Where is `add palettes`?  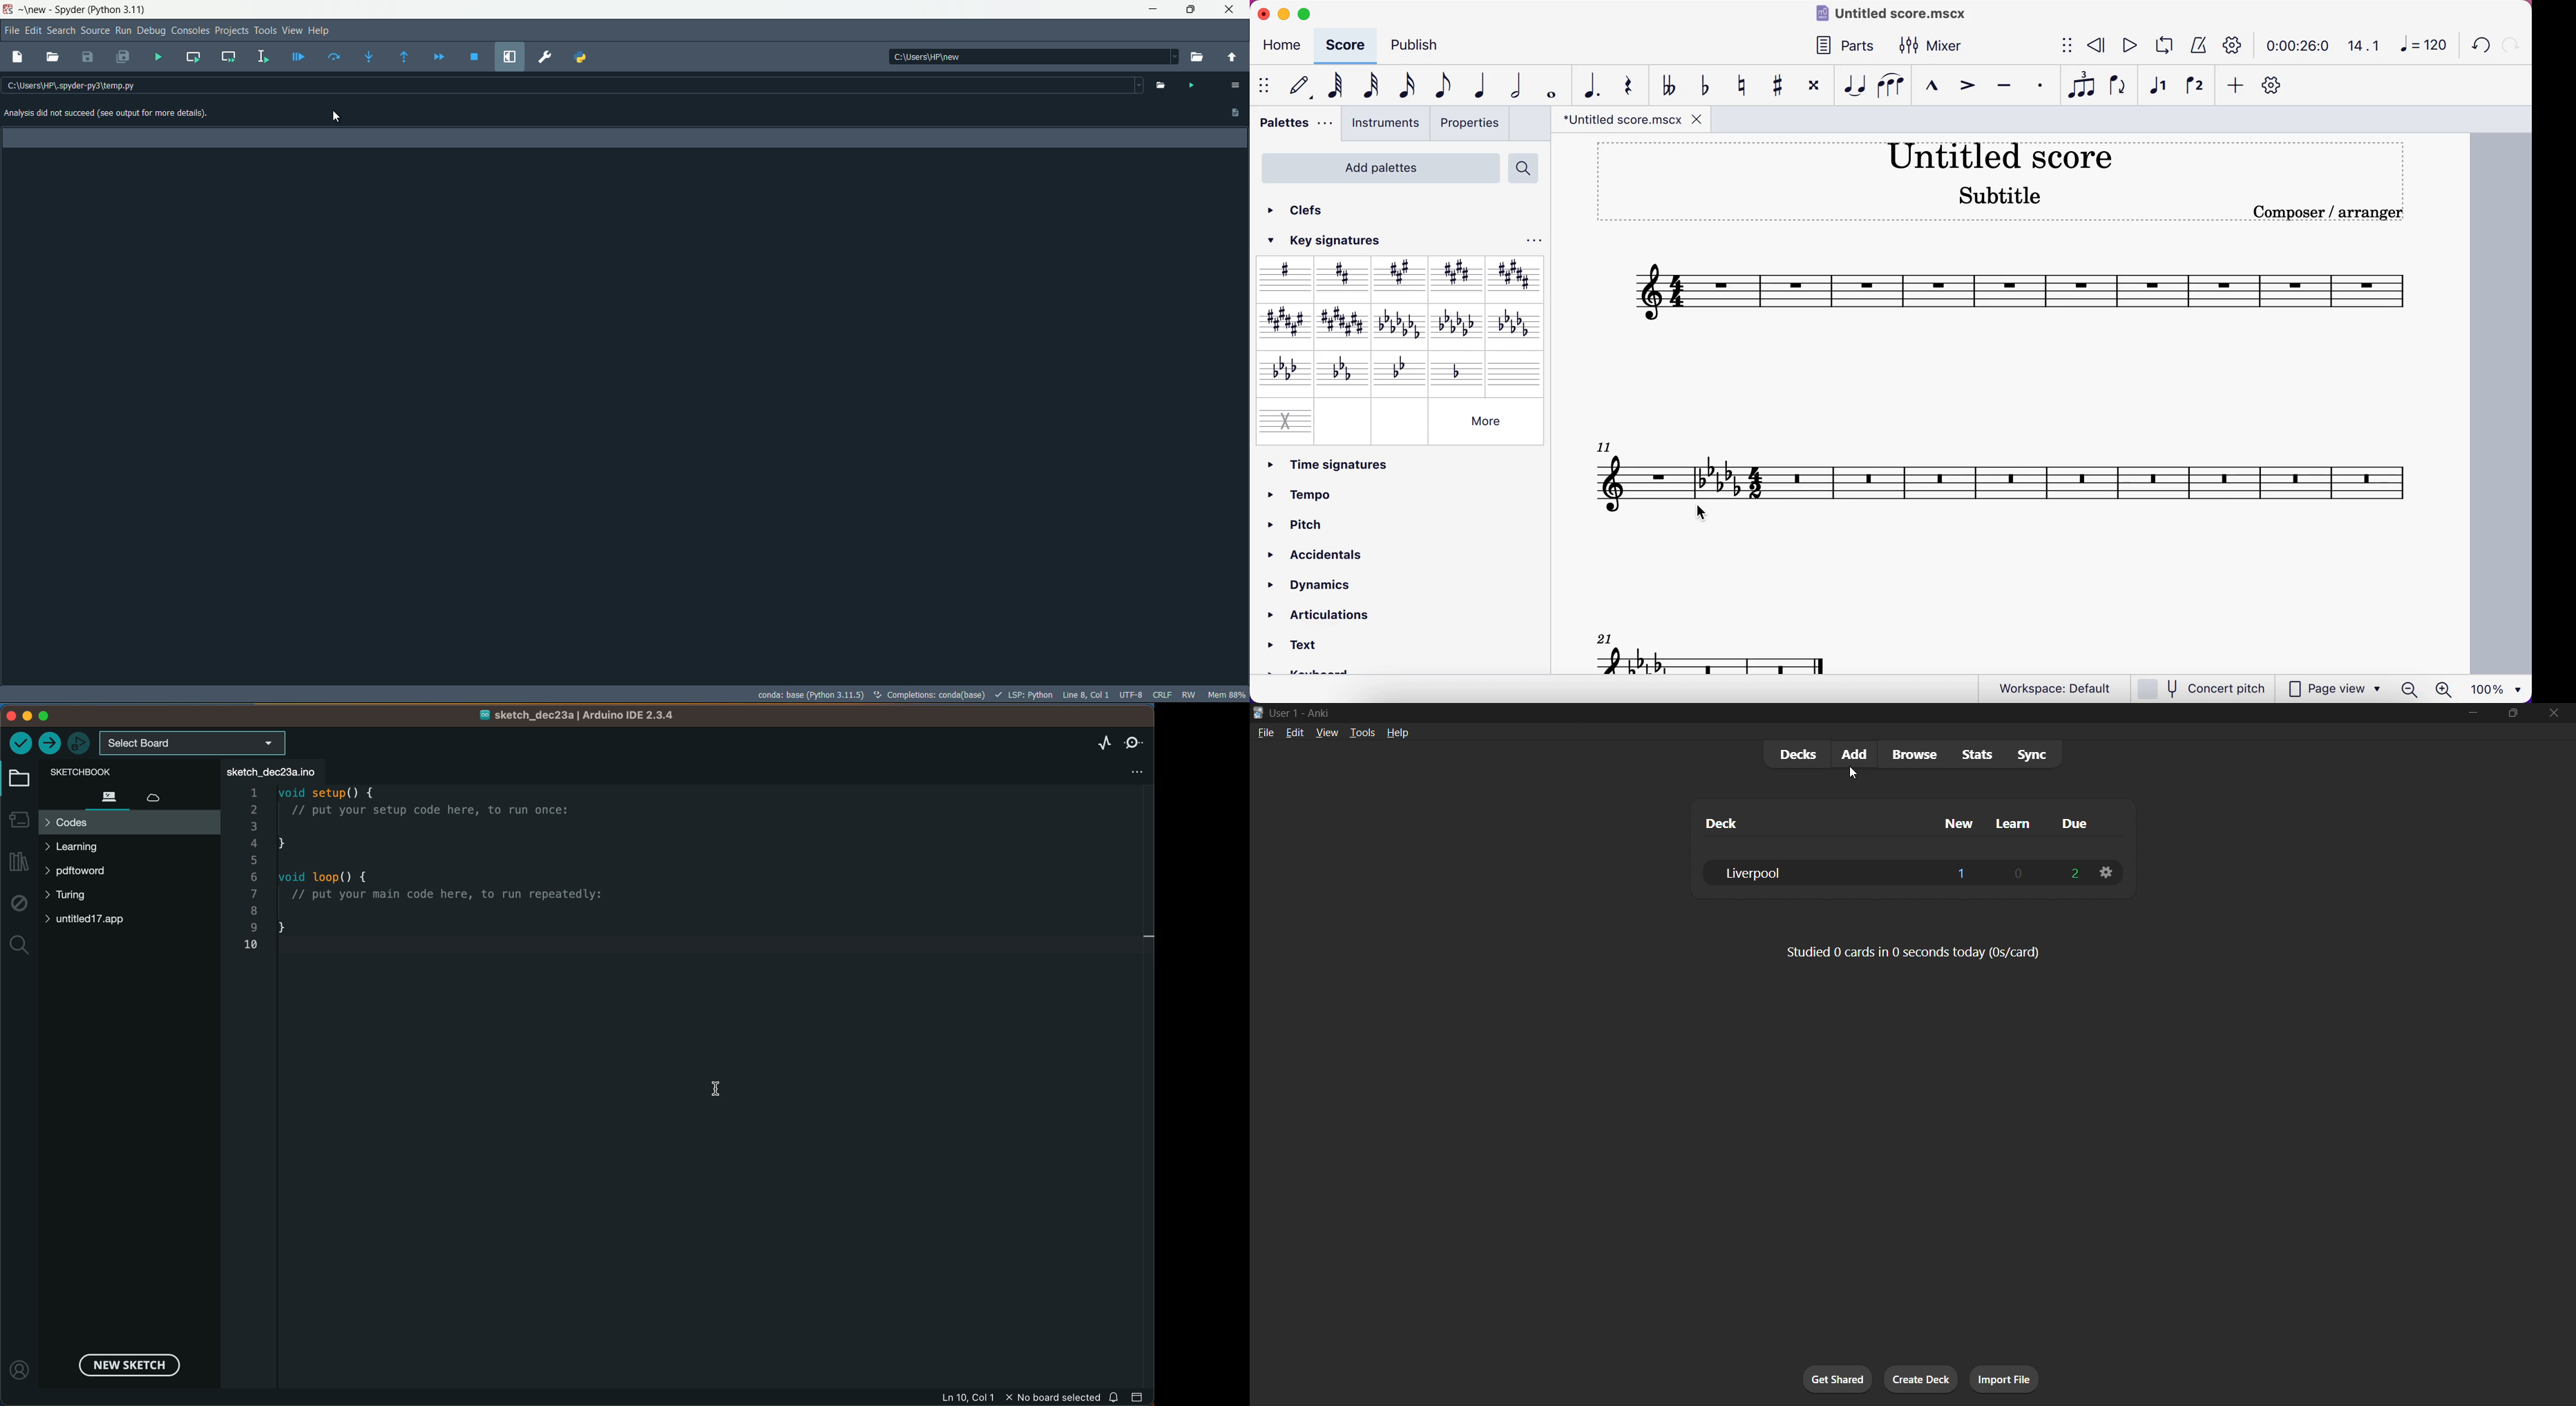
add palettes is located at coordinates (1378, 167).